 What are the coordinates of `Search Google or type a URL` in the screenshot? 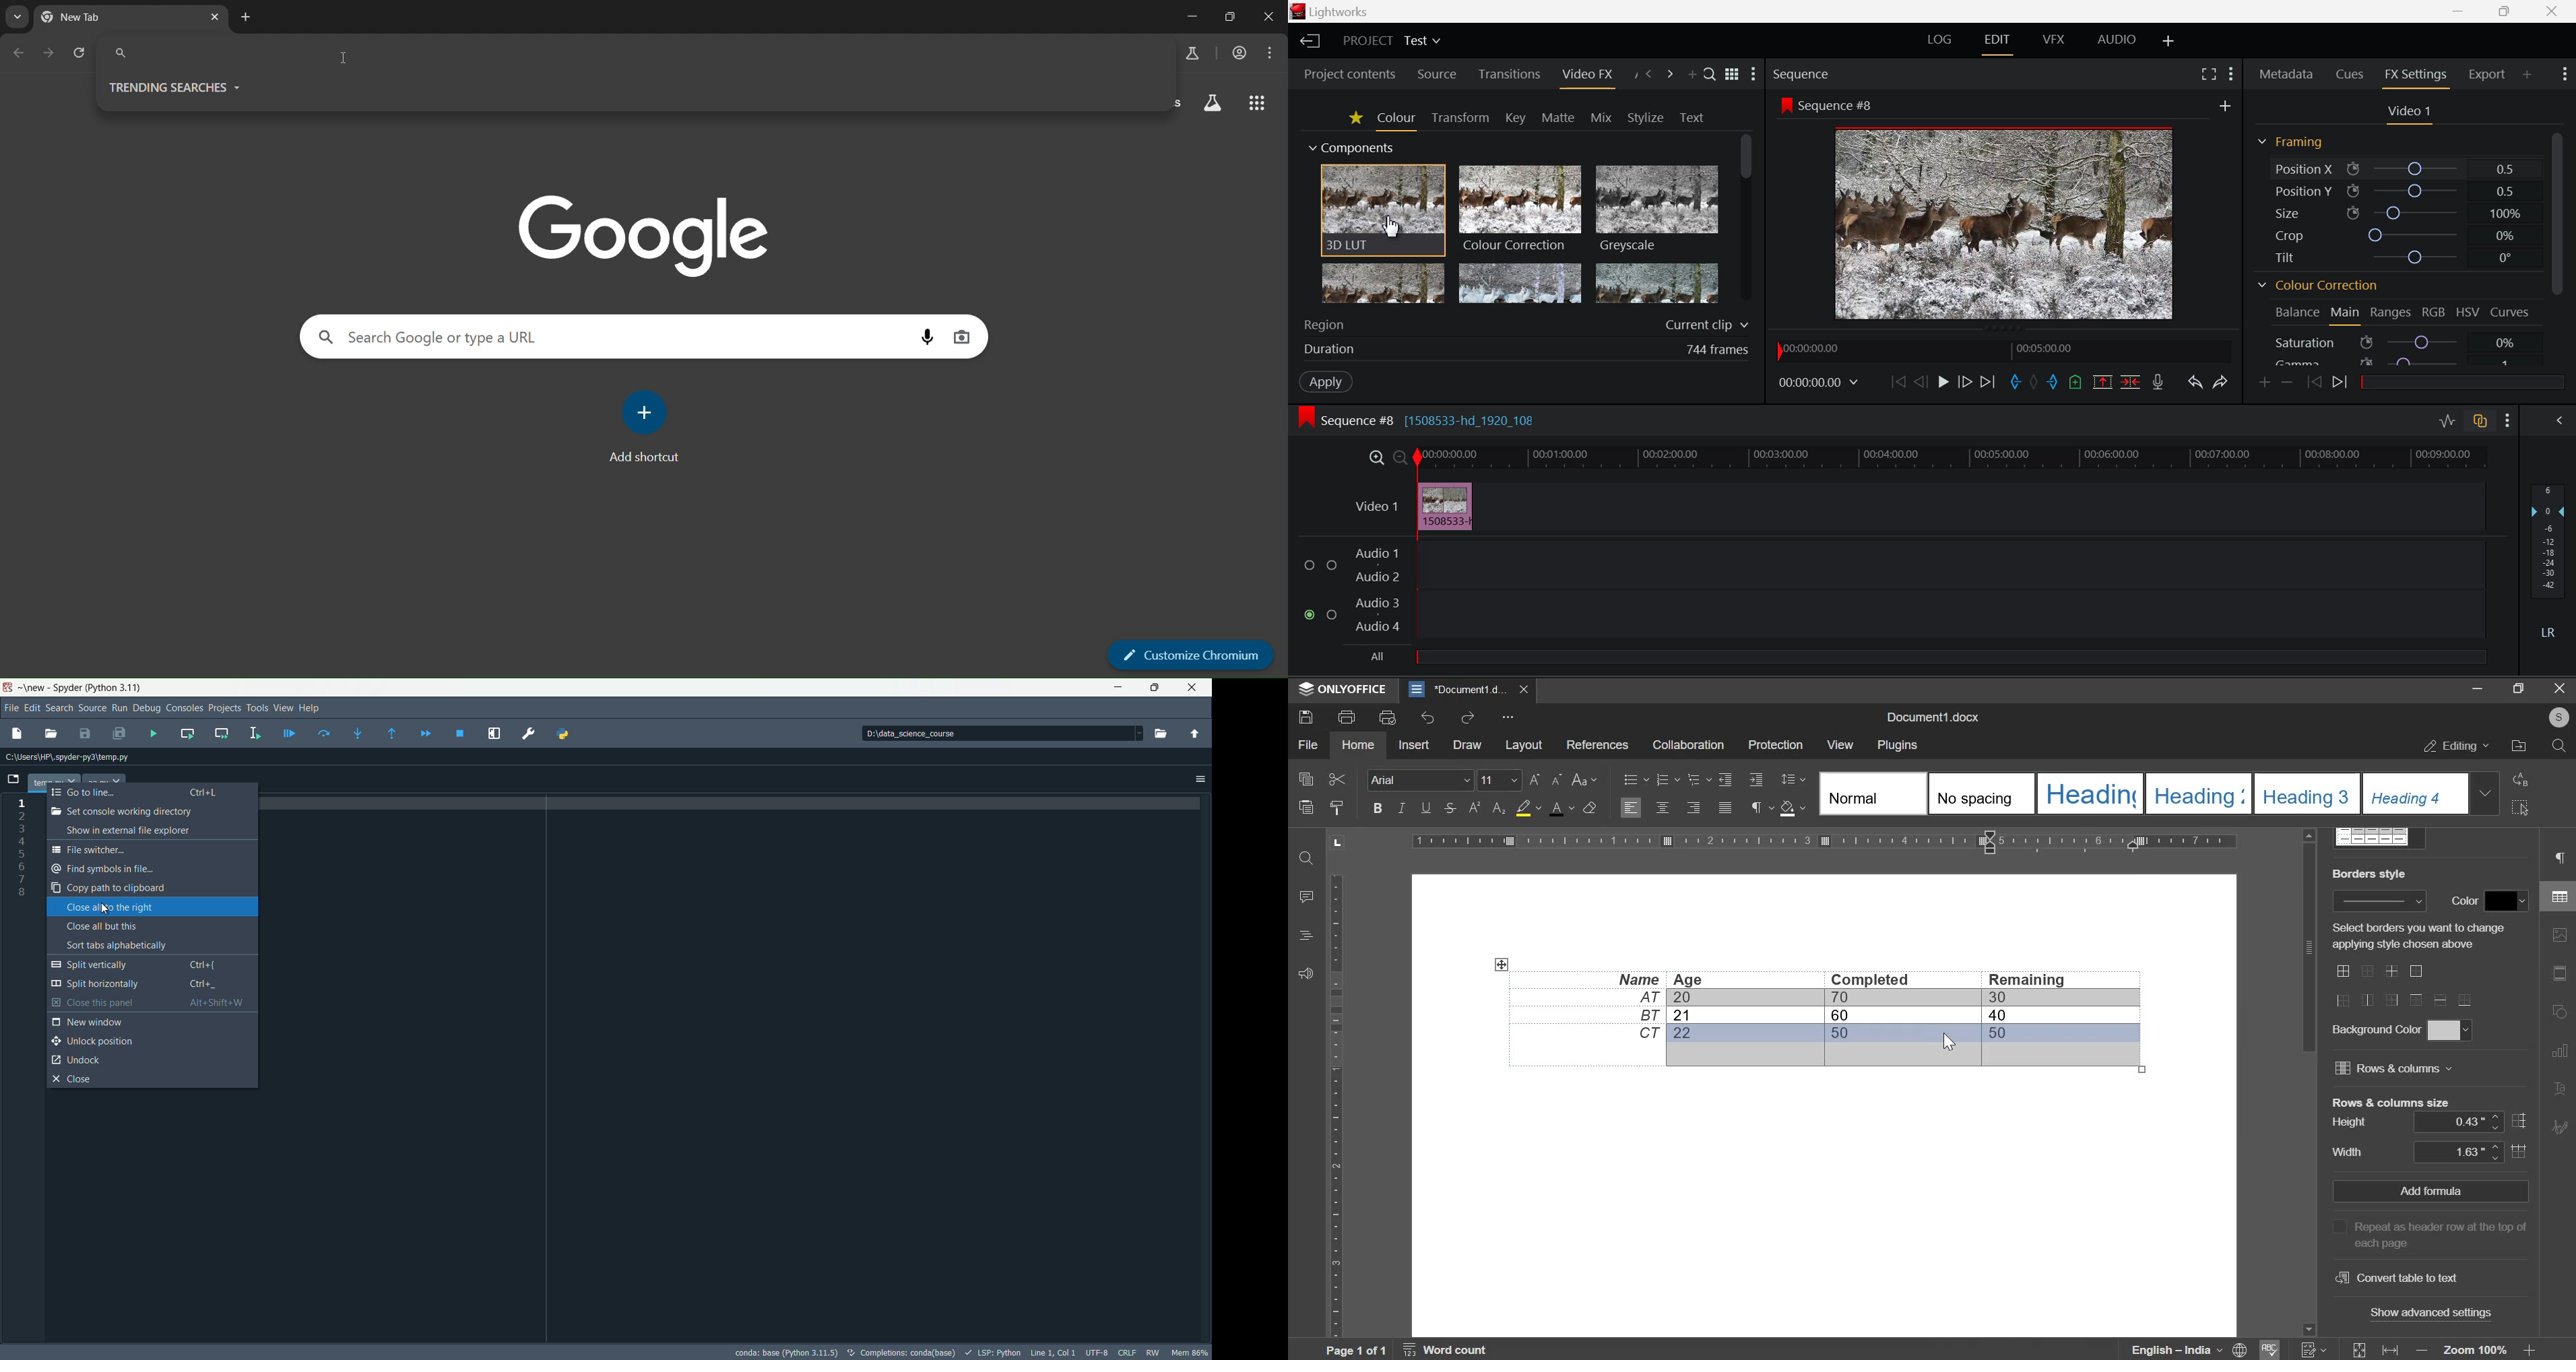 It's located at (429, 337).